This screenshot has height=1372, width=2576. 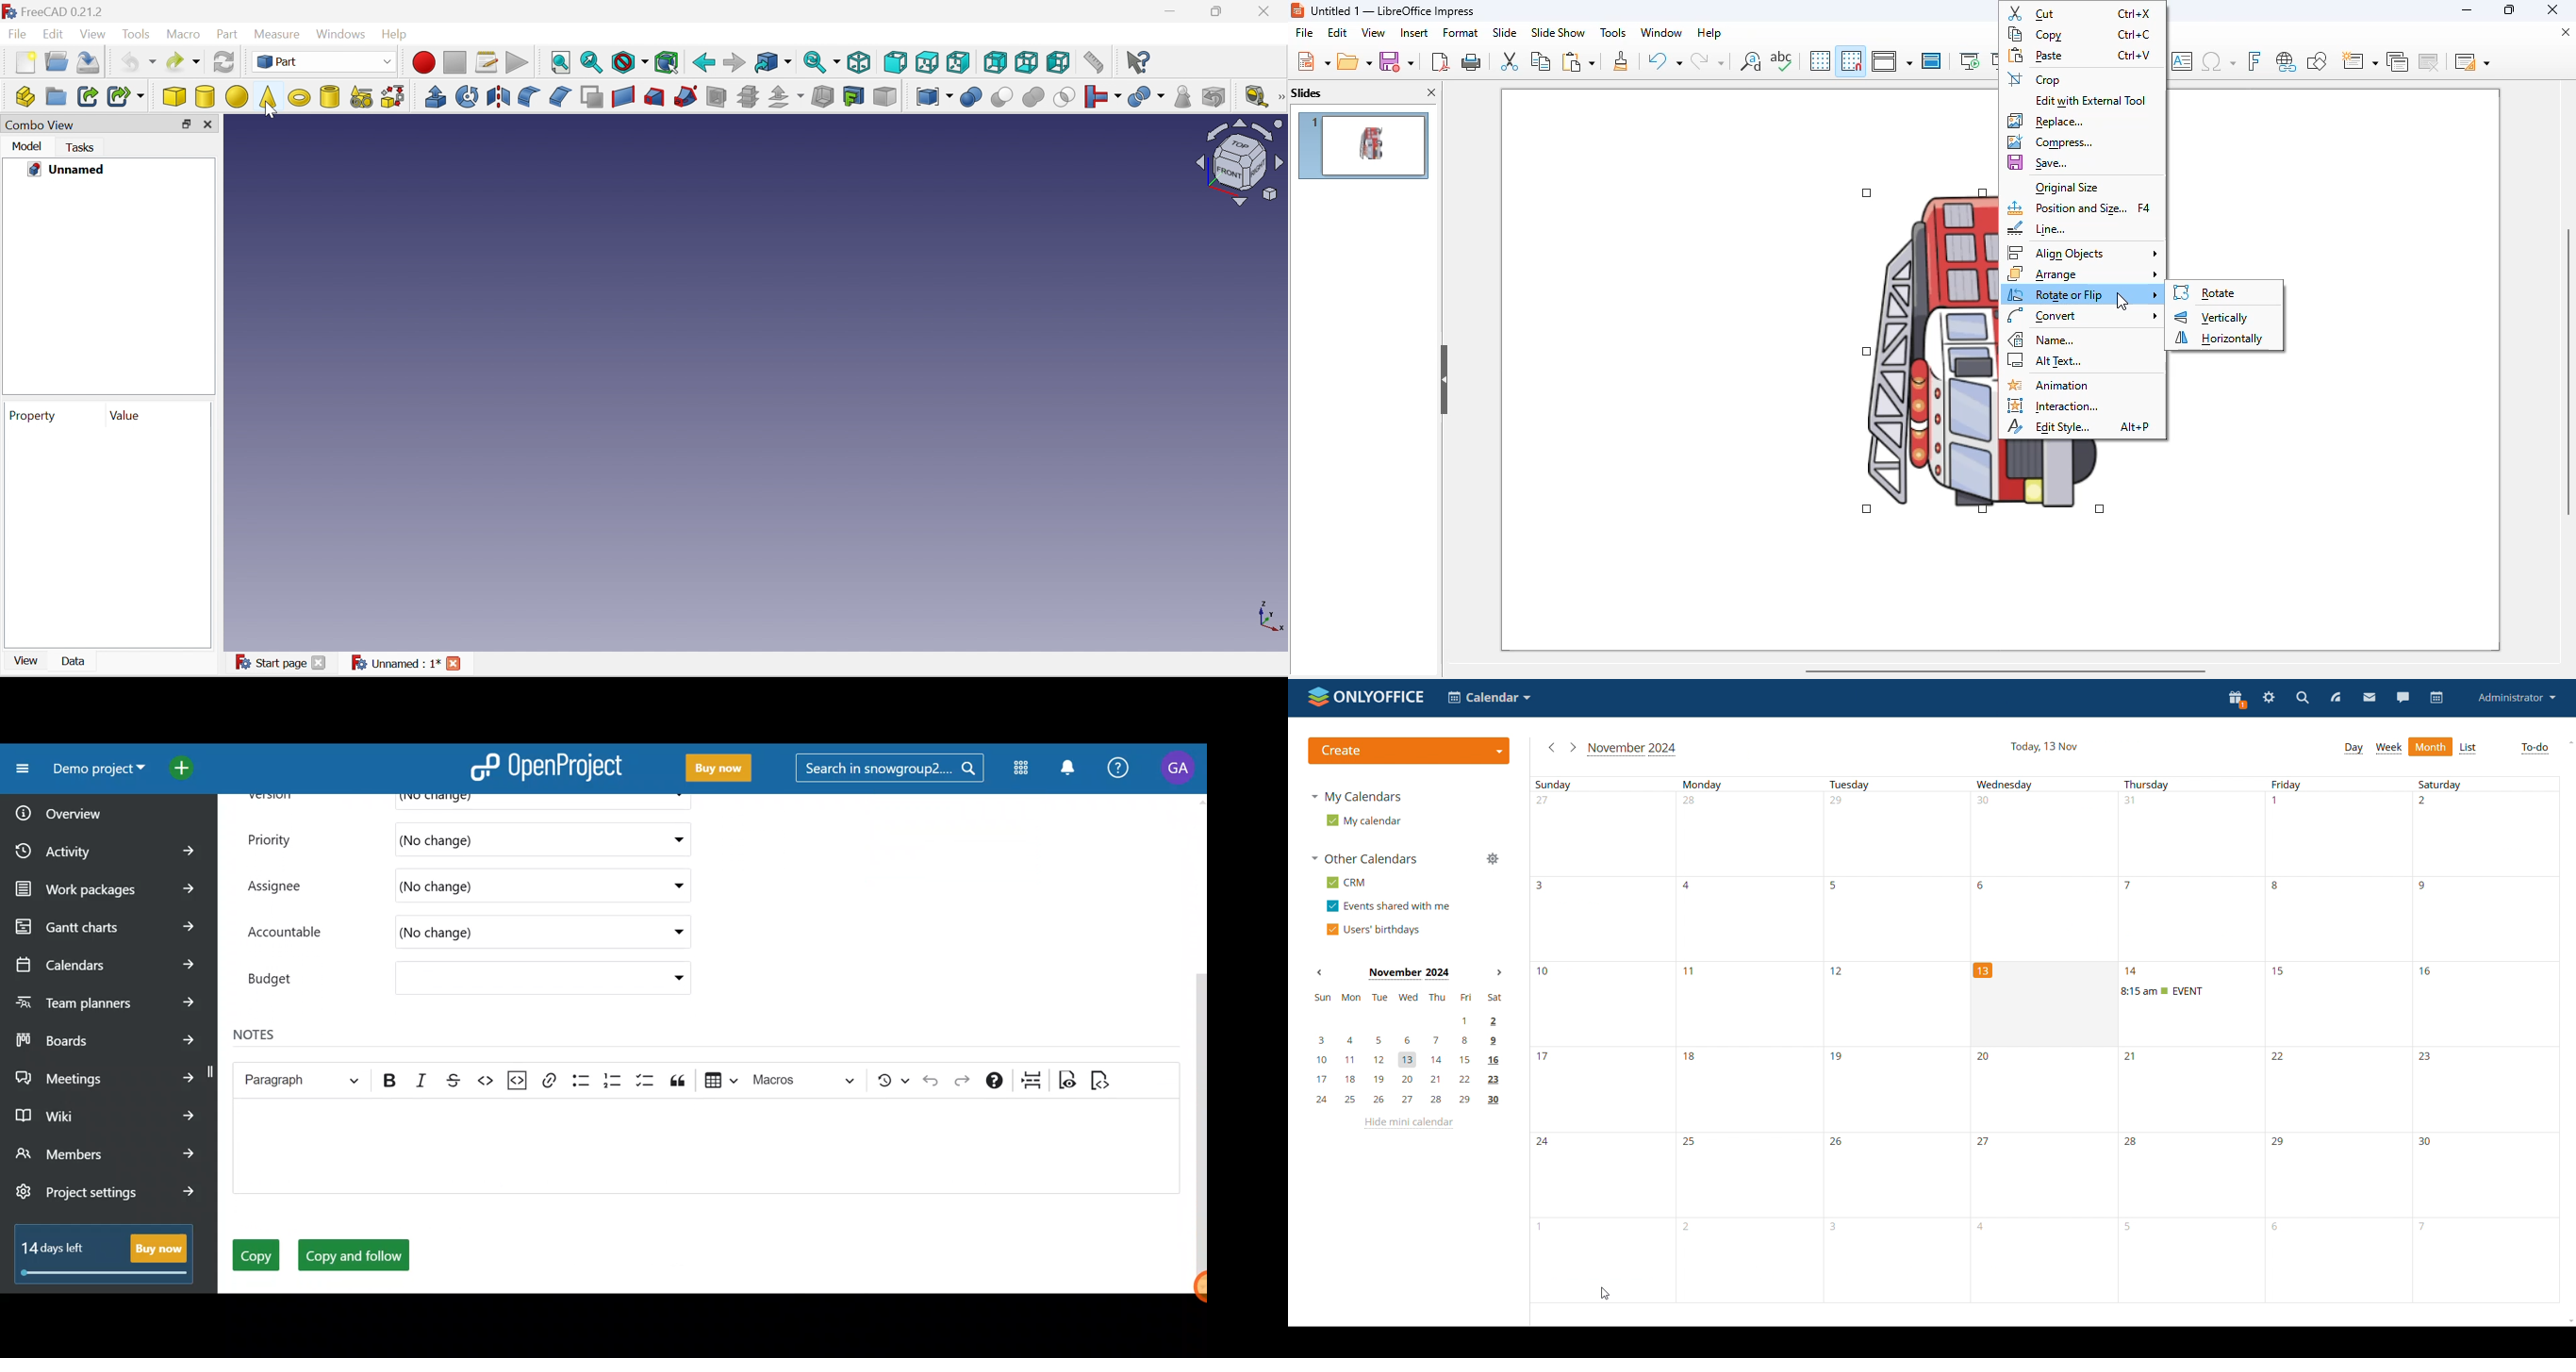 What do you see at coordinates (2066, 186) in the screenshot?
I see `original size` at bounding box center [2066, 186].